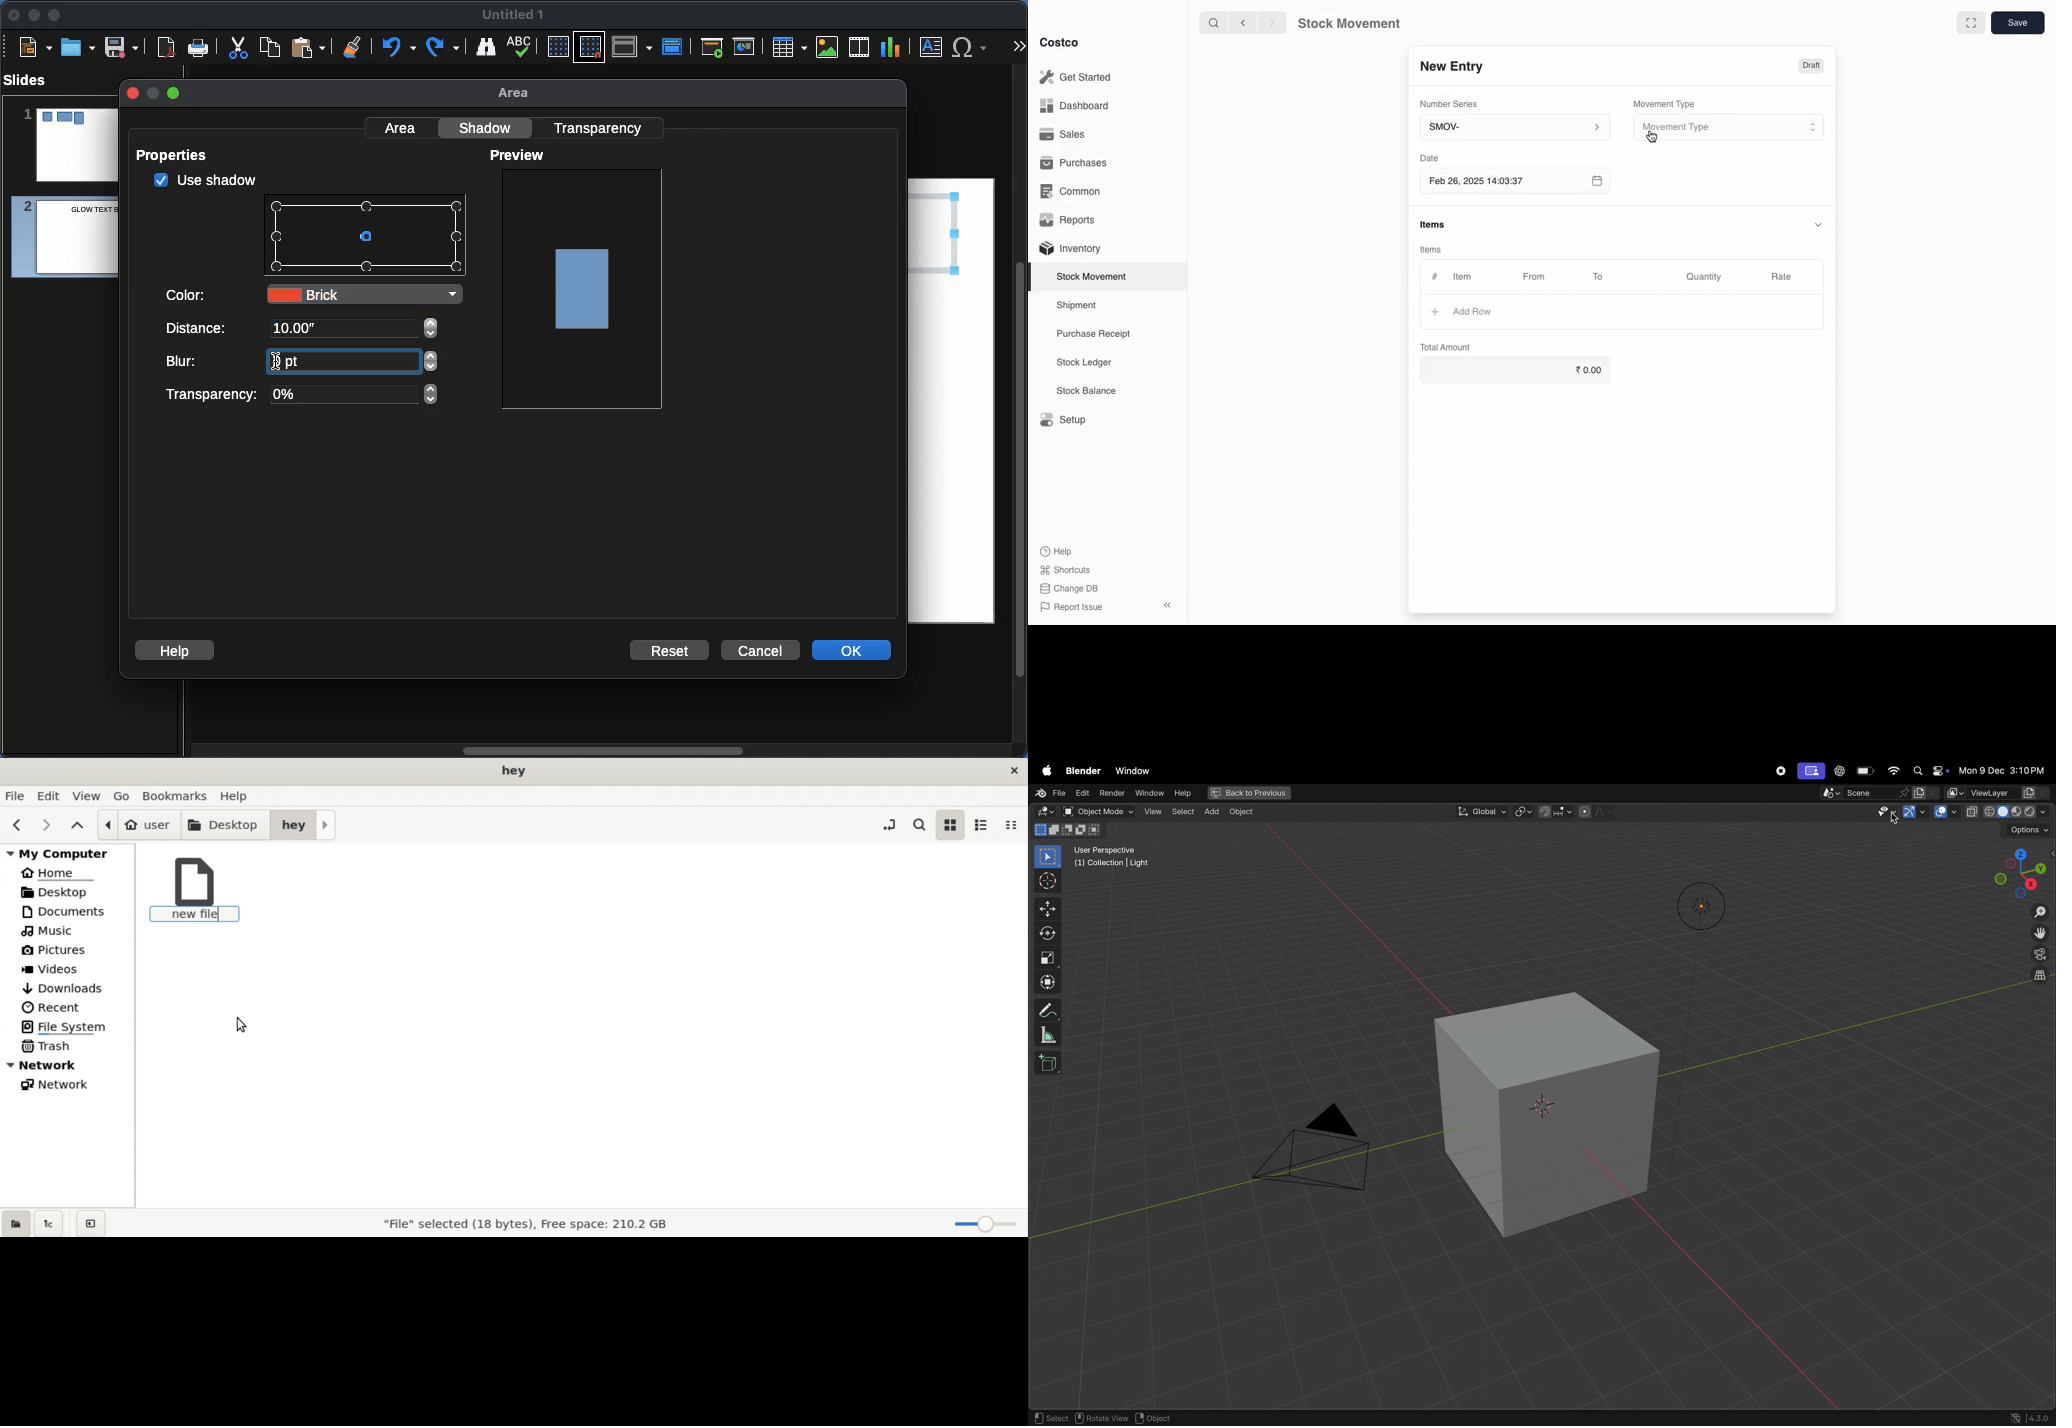  What do you see at coordinates (1048, 794) in the screenshot?
I see `file` at bounding box center [1048, 794].